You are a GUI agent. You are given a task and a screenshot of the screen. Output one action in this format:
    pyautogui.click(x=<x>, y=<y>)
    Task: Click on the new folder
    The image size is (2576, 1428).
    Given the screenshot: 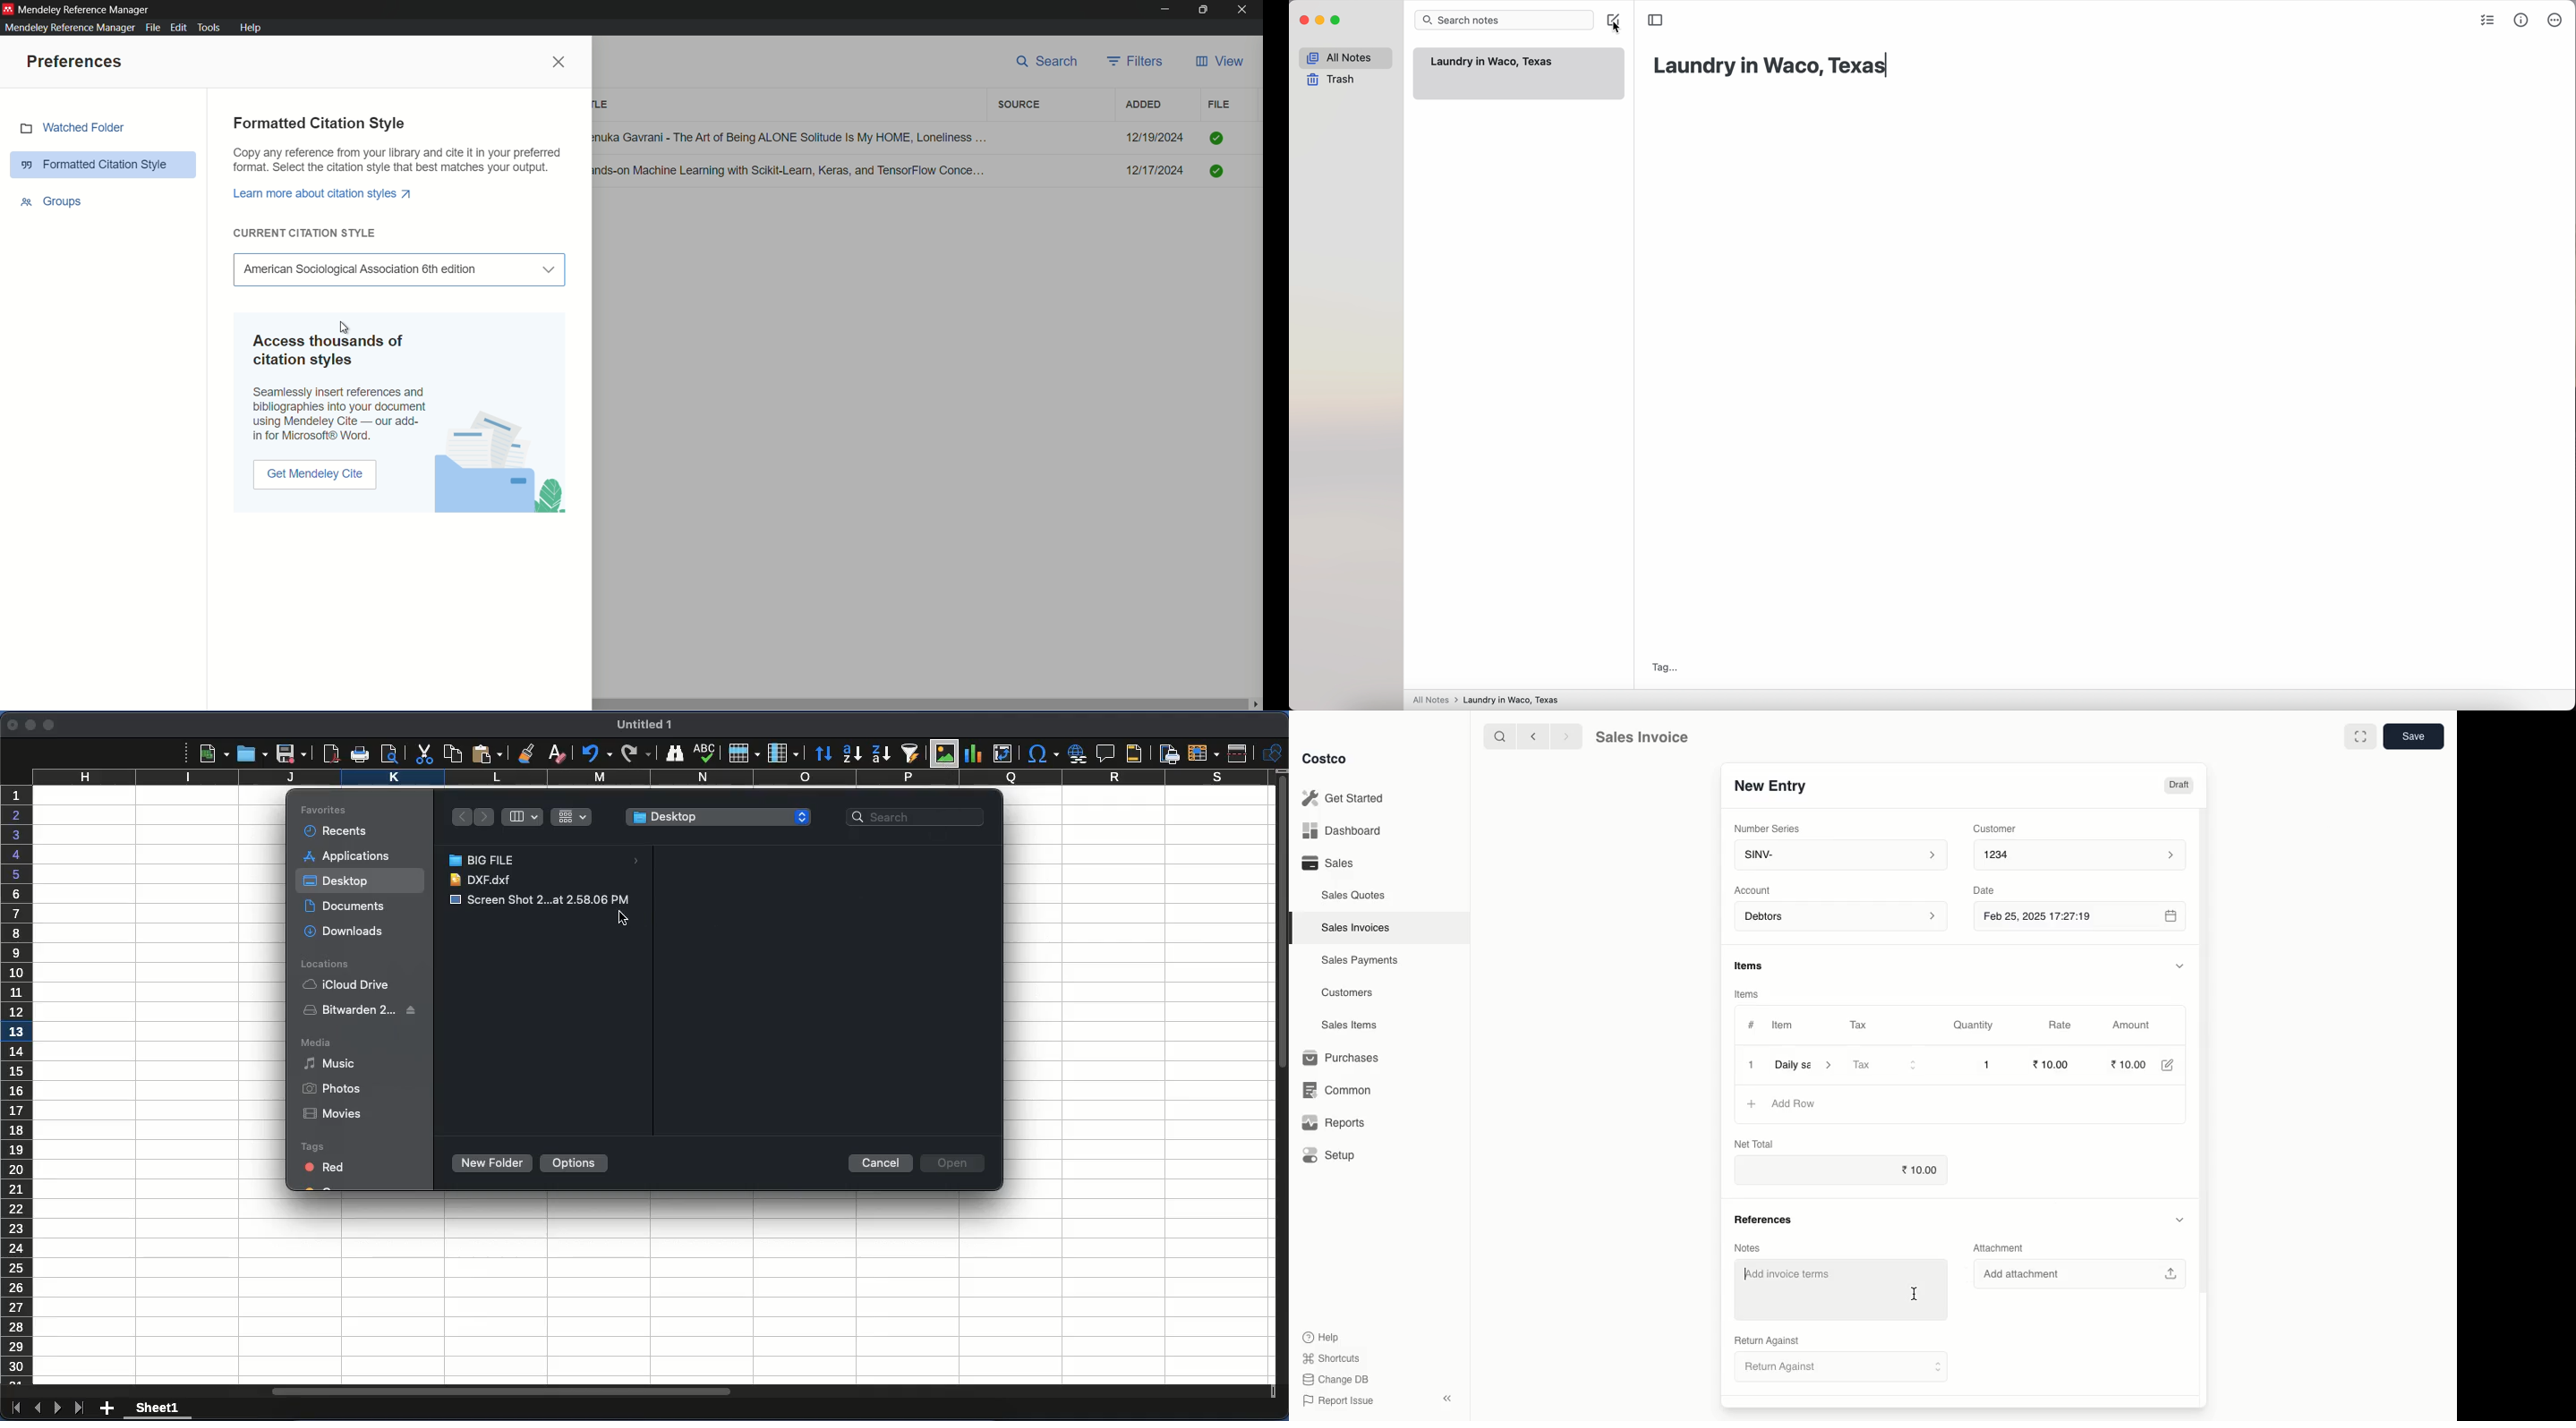 What is the action you would take?
    pyautogui.click(x=495, y=1163)
    